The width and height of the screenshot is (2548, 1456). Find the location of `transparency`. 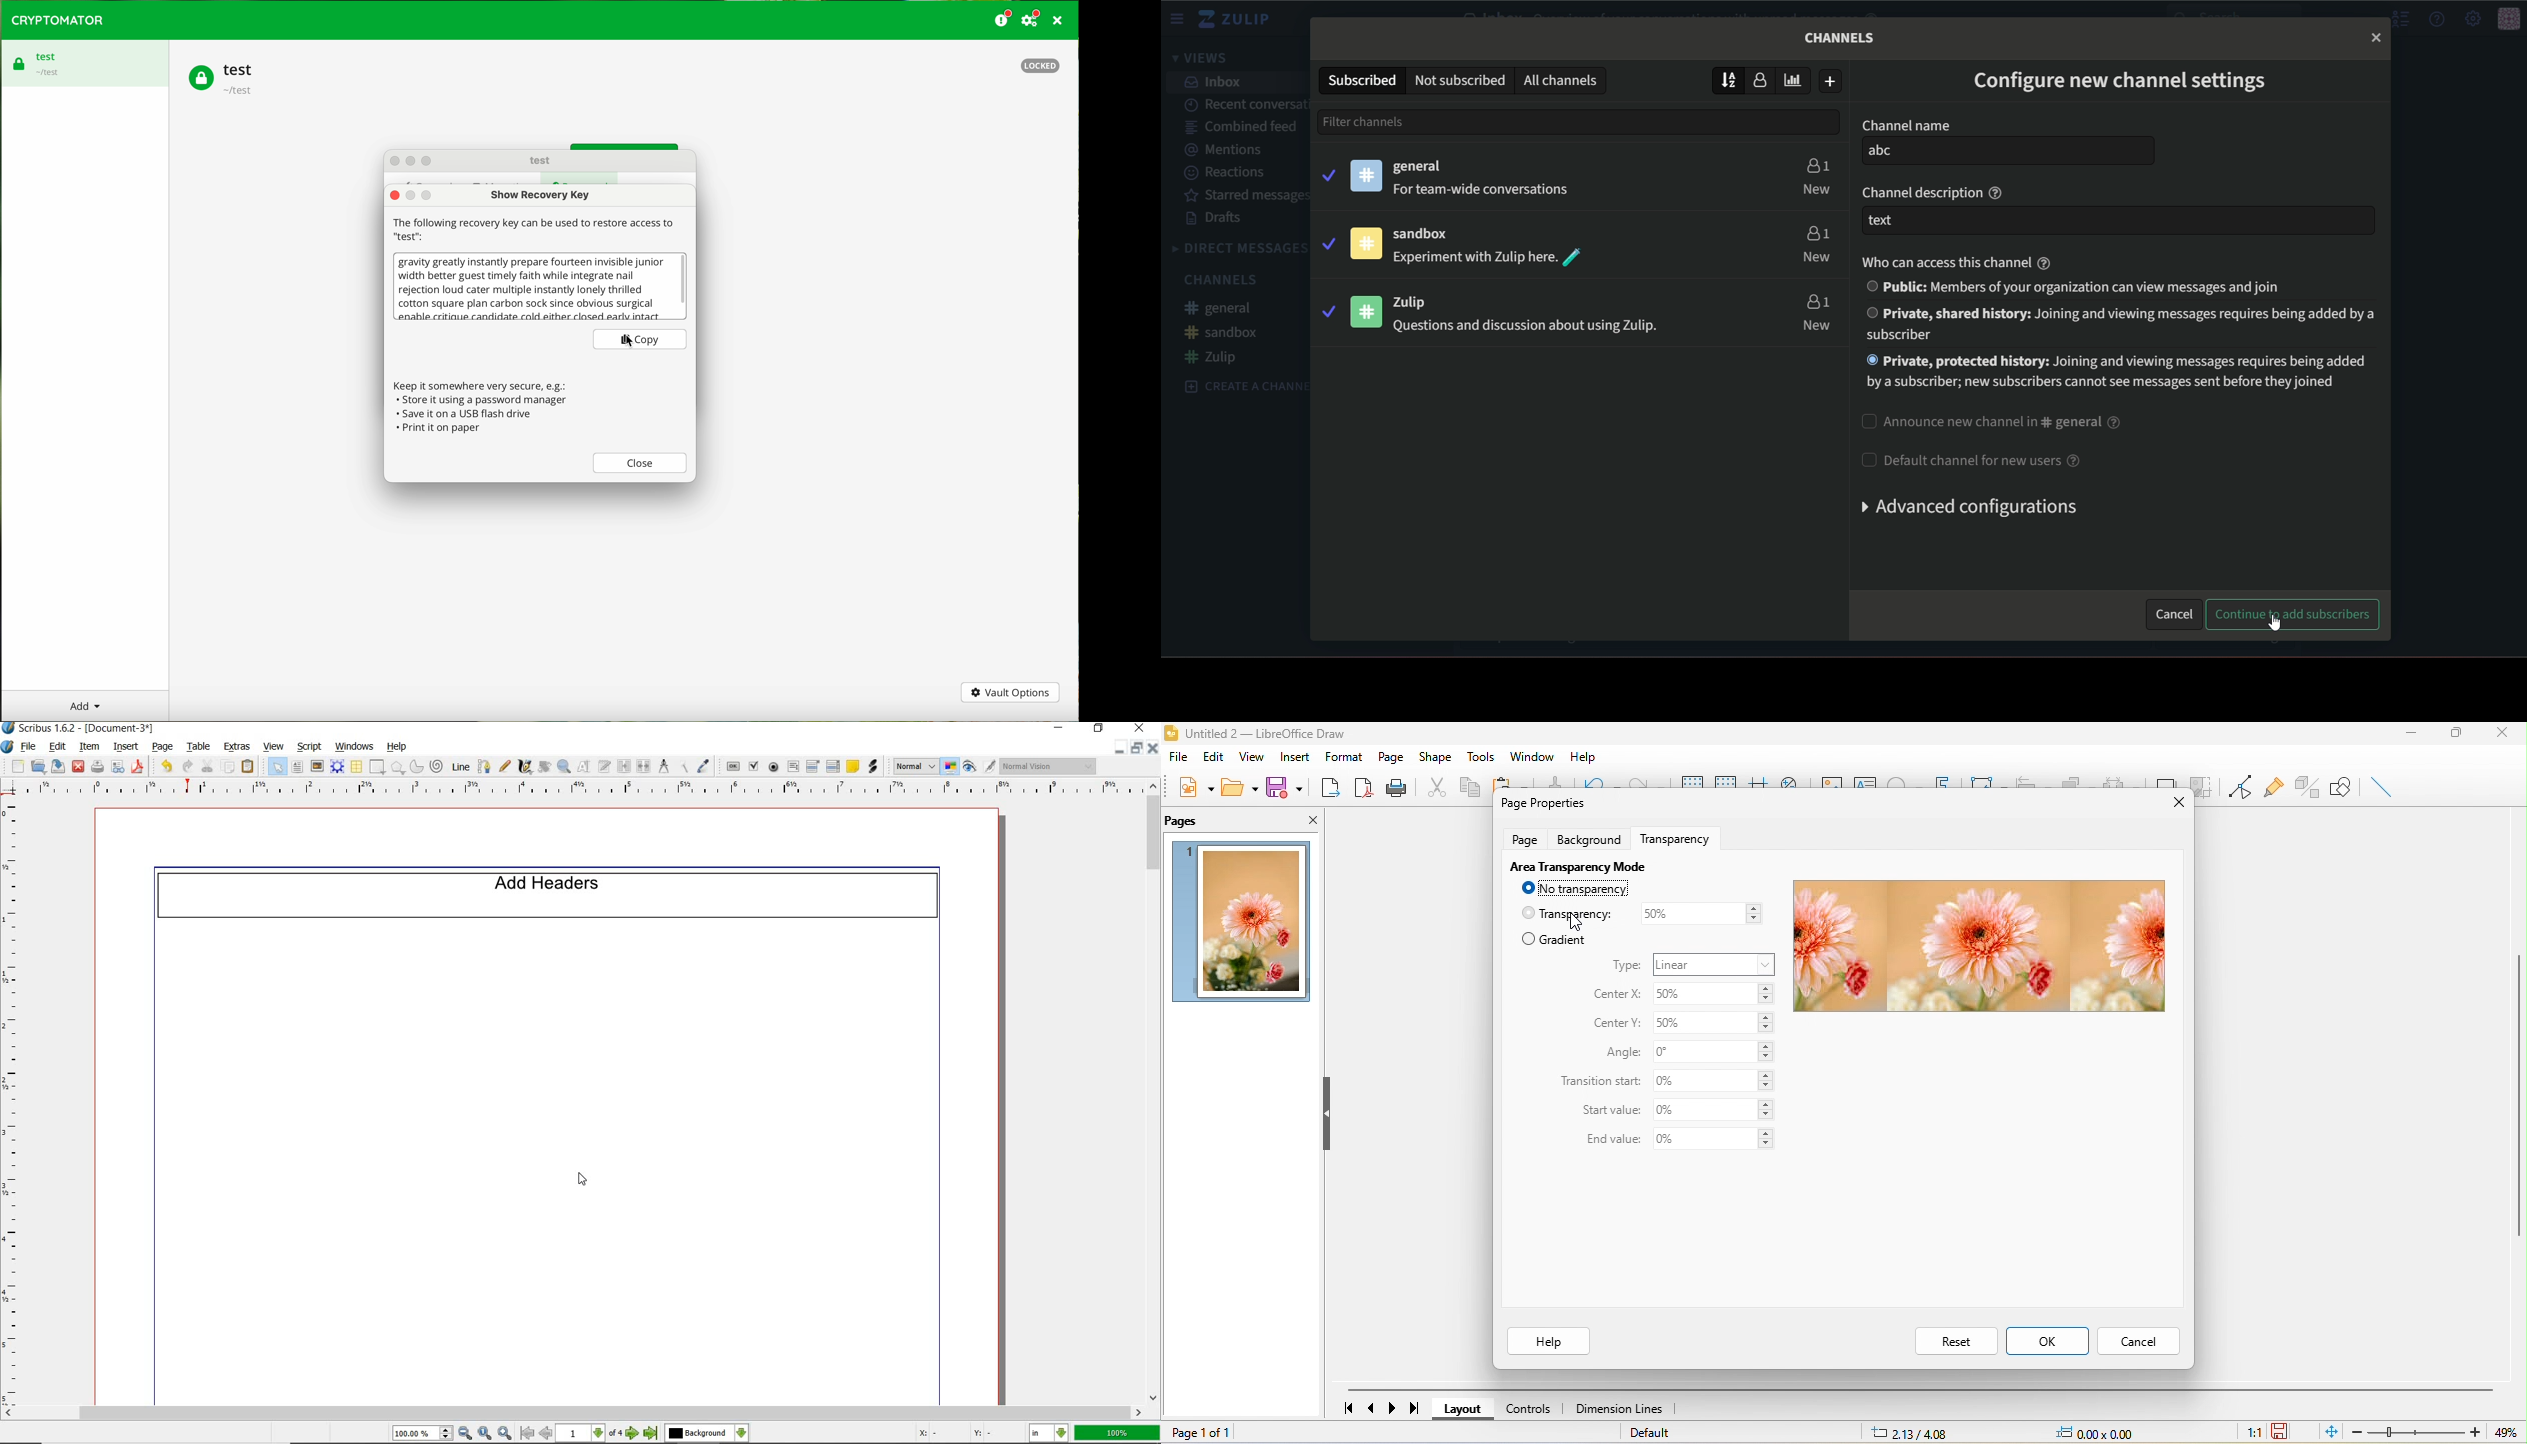

transparency is located at coordinates (1568, 914).